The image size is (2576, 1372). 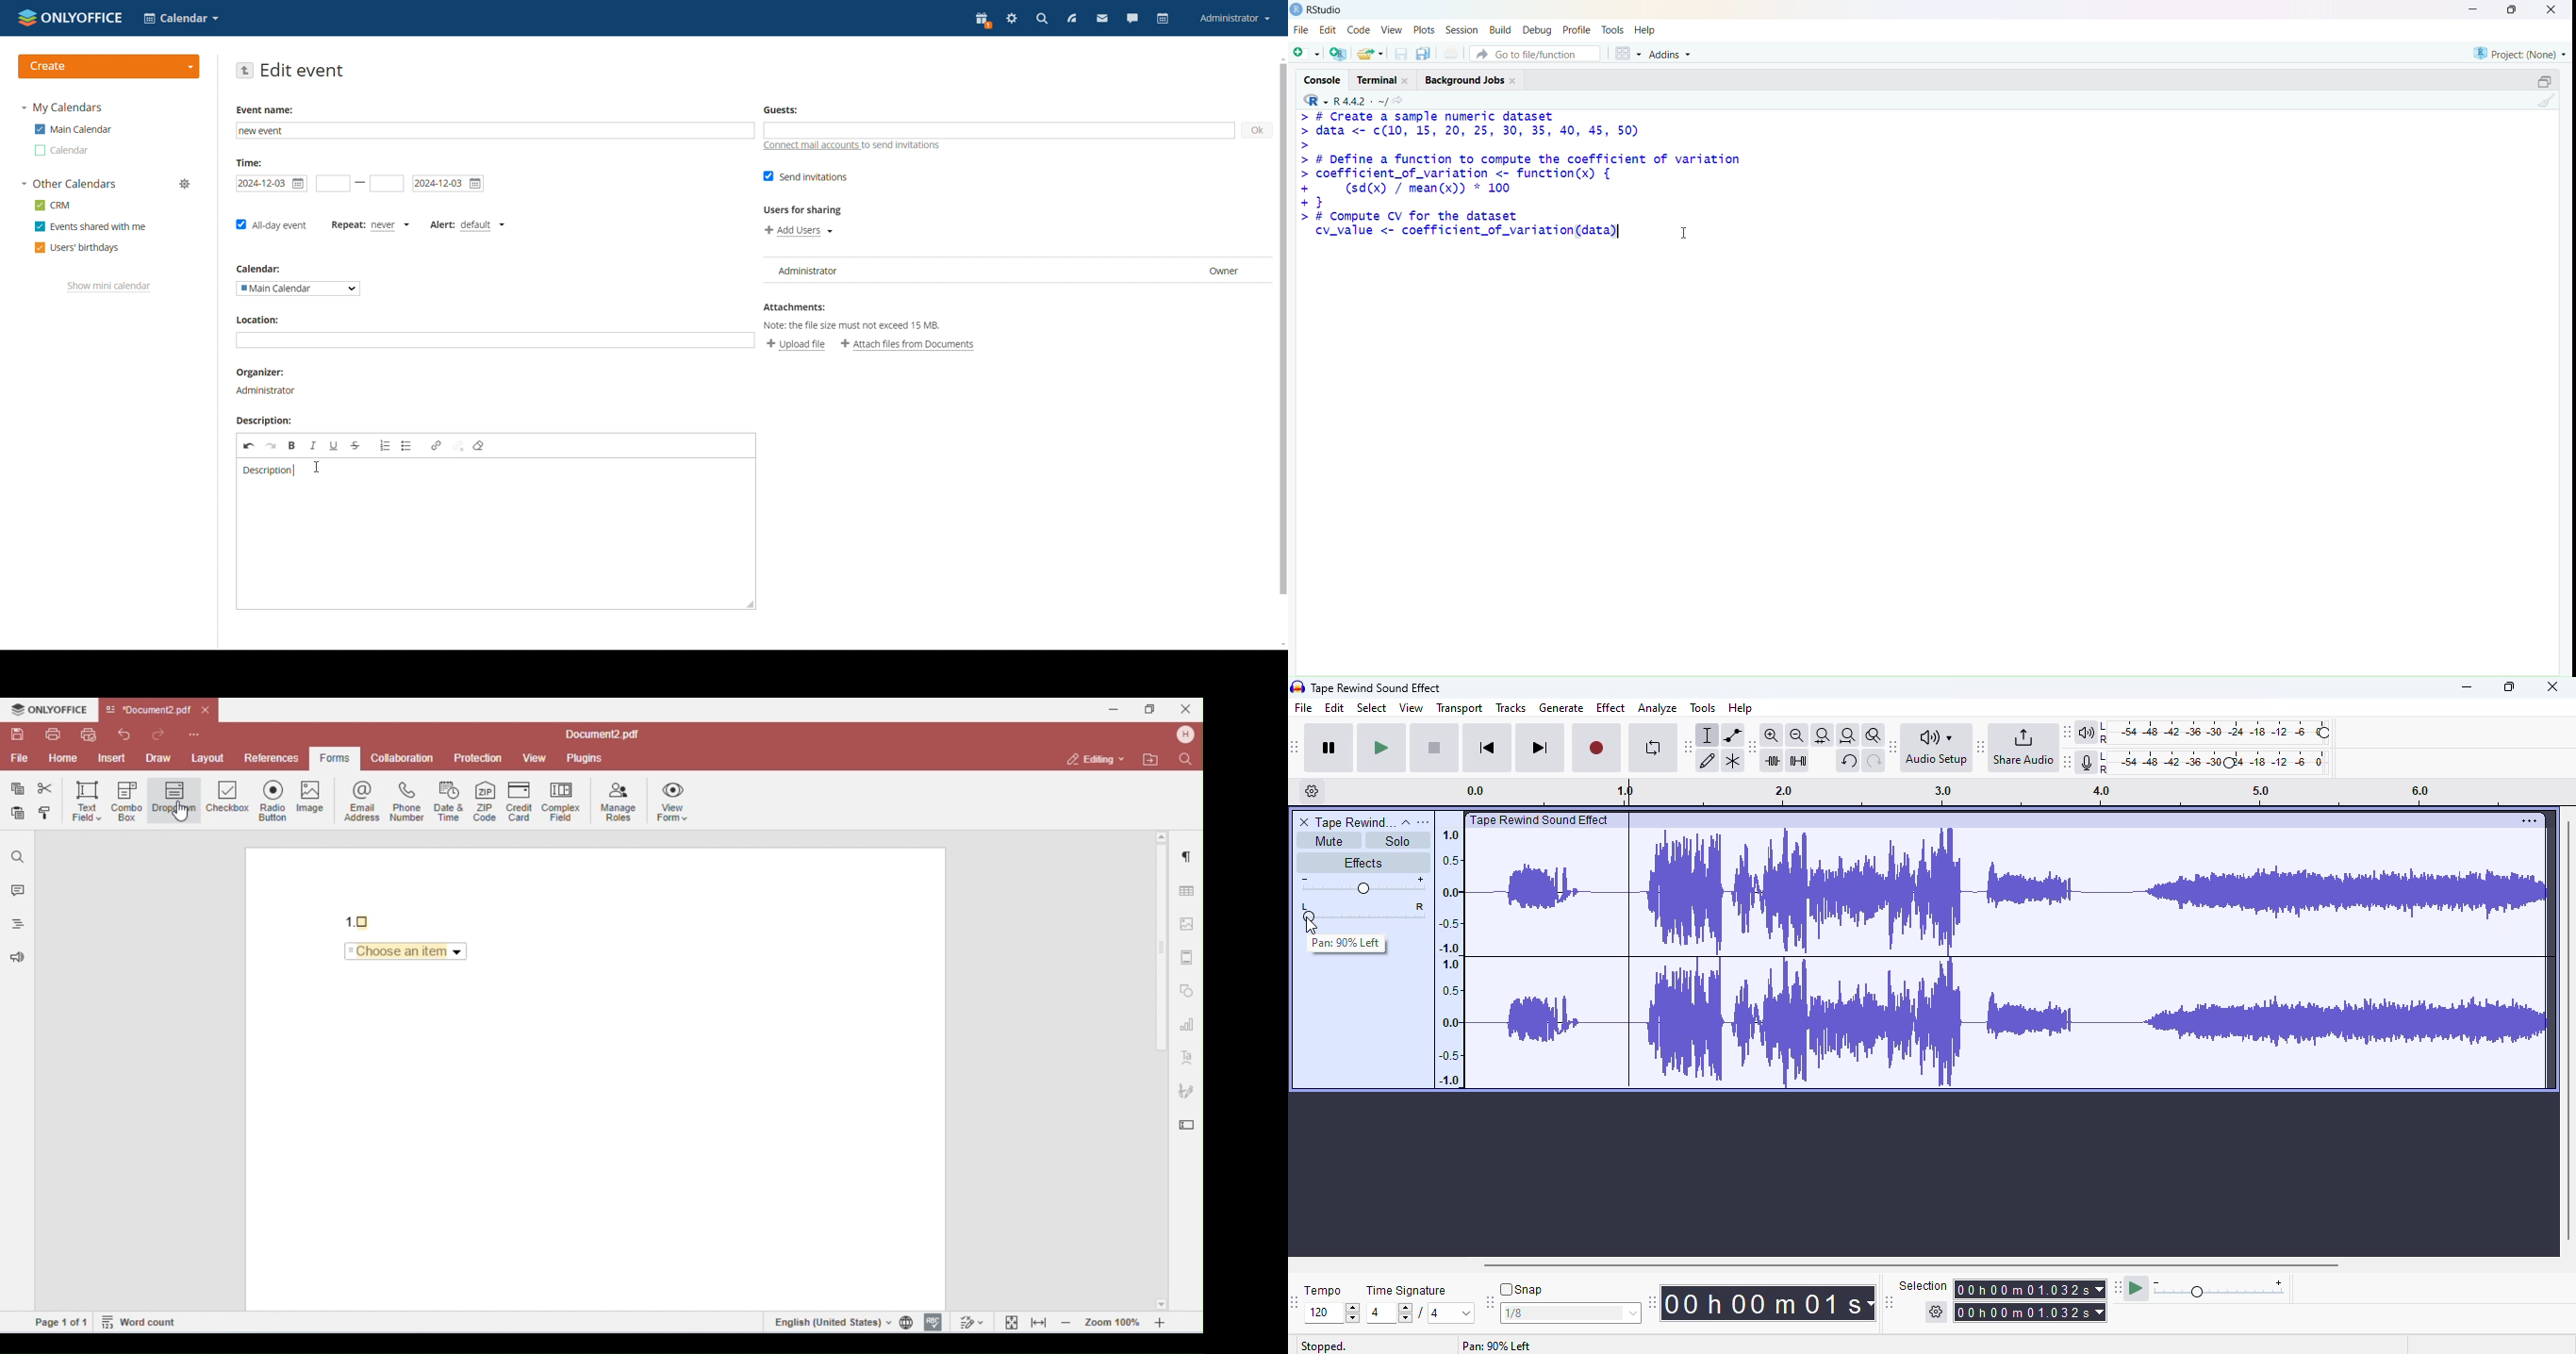 What do you see at coordinates (1307, 54) in the screenshot?
I see `add file as` at bounding box center [1307, 54].